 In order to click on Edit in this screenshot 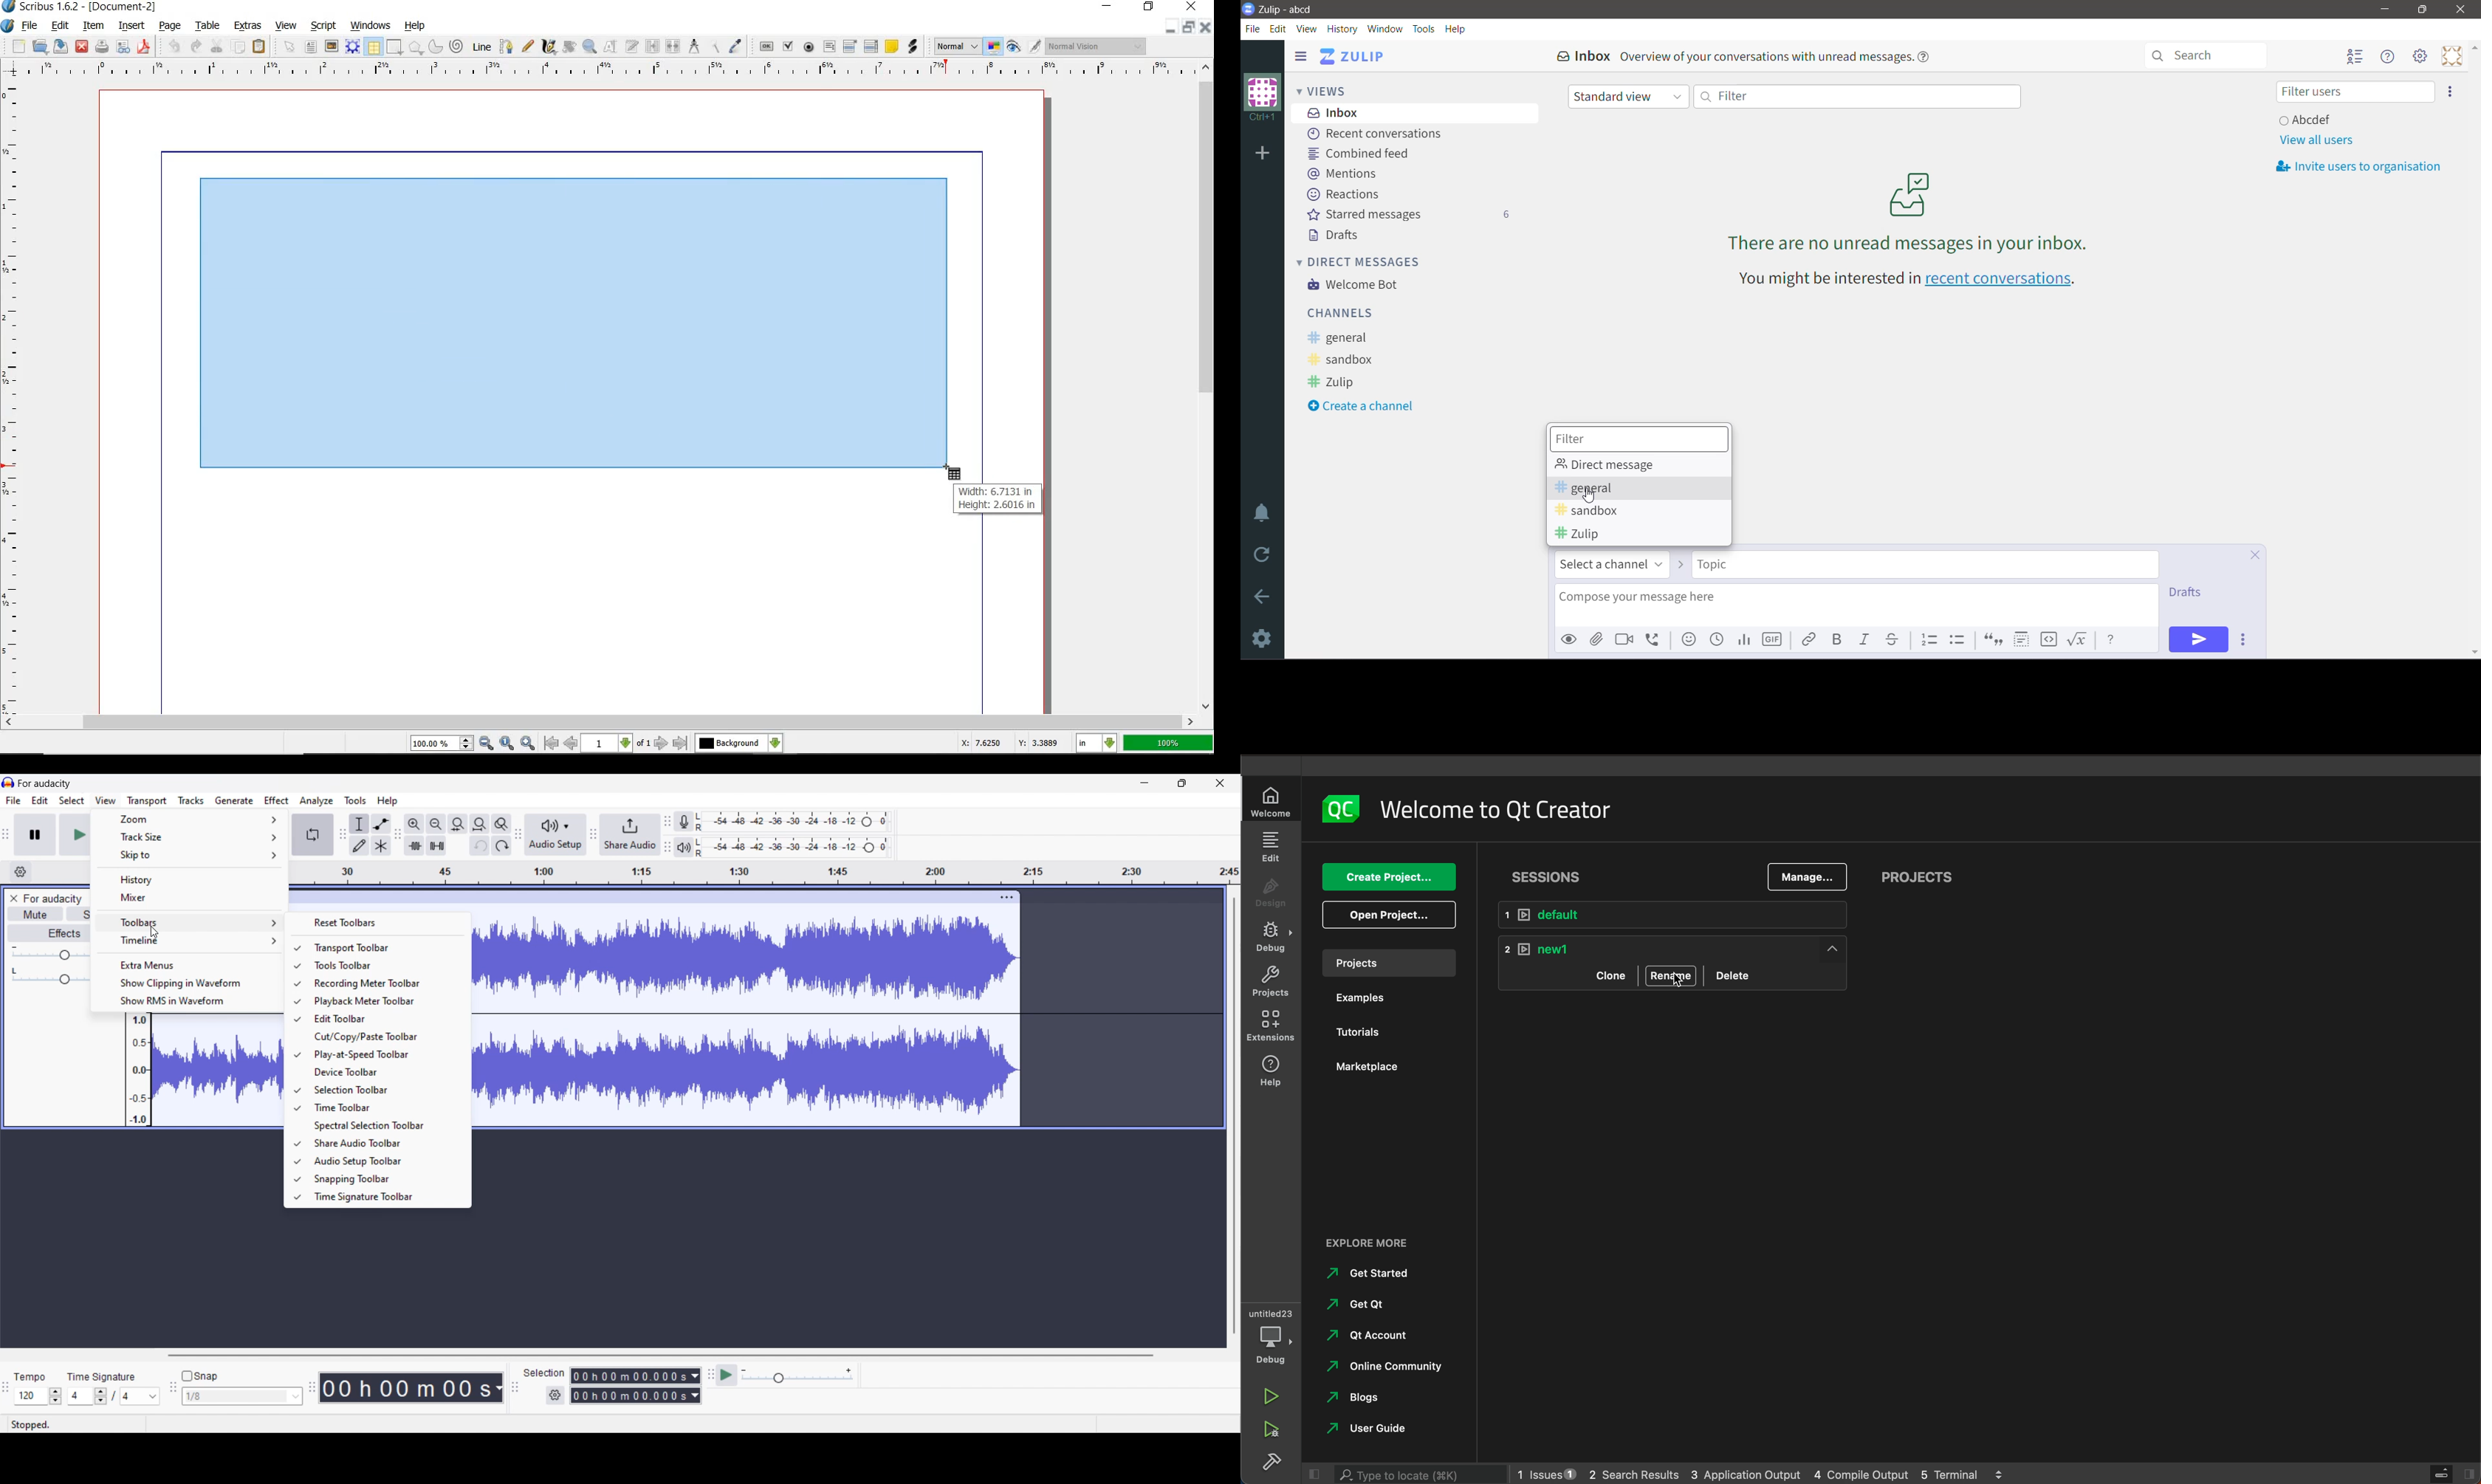, I will do `click(1279, 28)`.